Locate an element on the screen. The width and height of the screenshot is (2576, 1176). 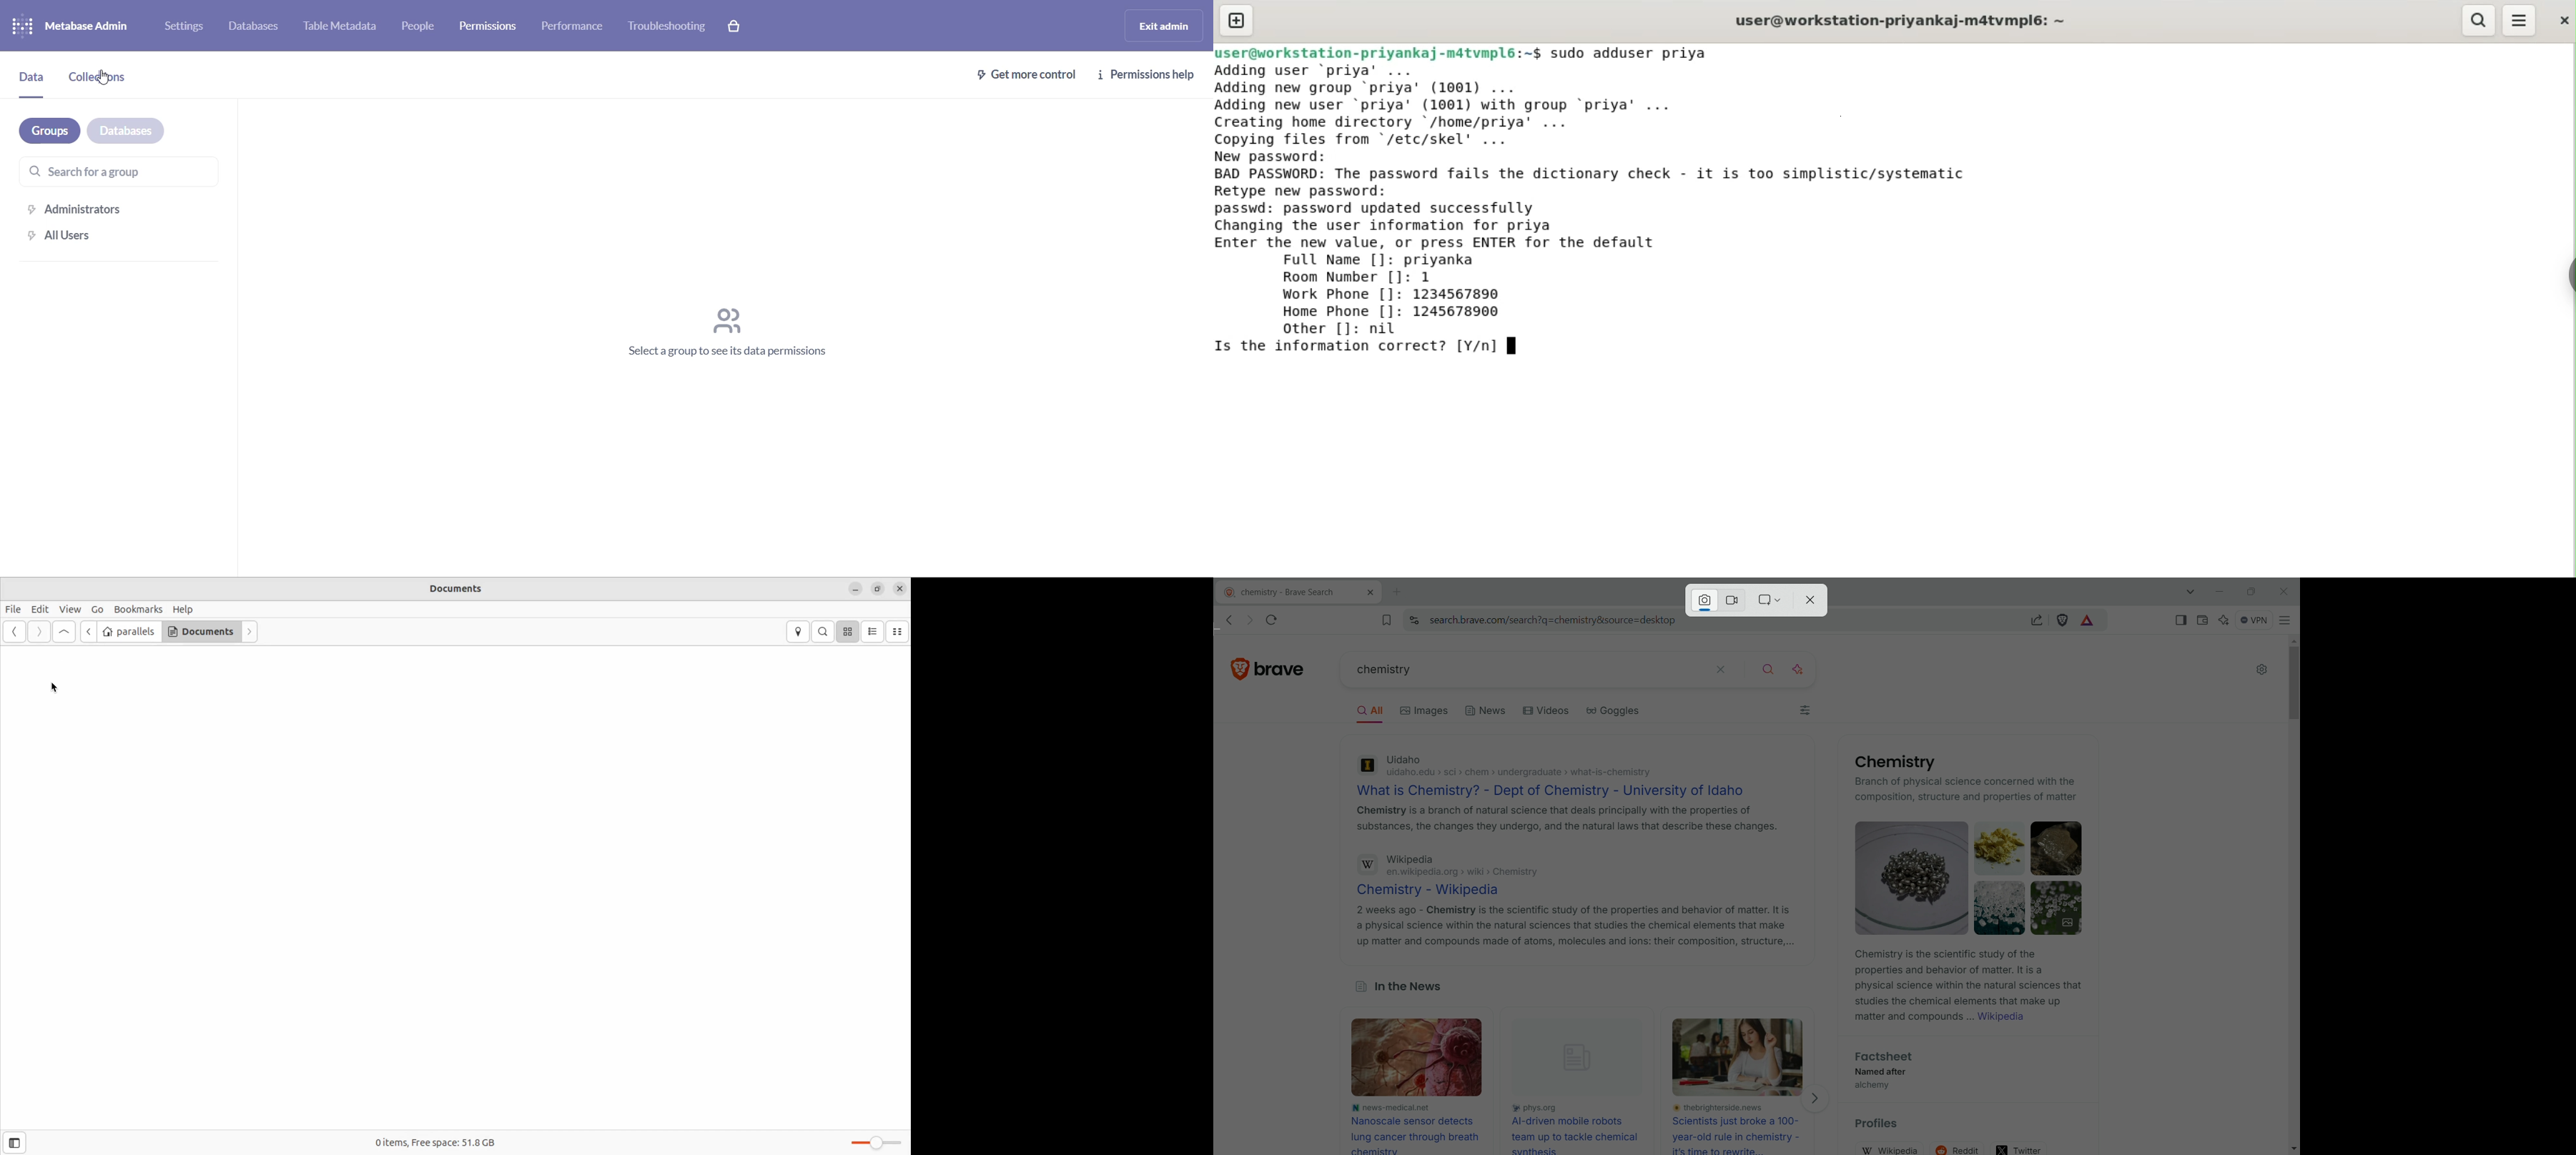
maximize is located at coordinates (2251, 591).